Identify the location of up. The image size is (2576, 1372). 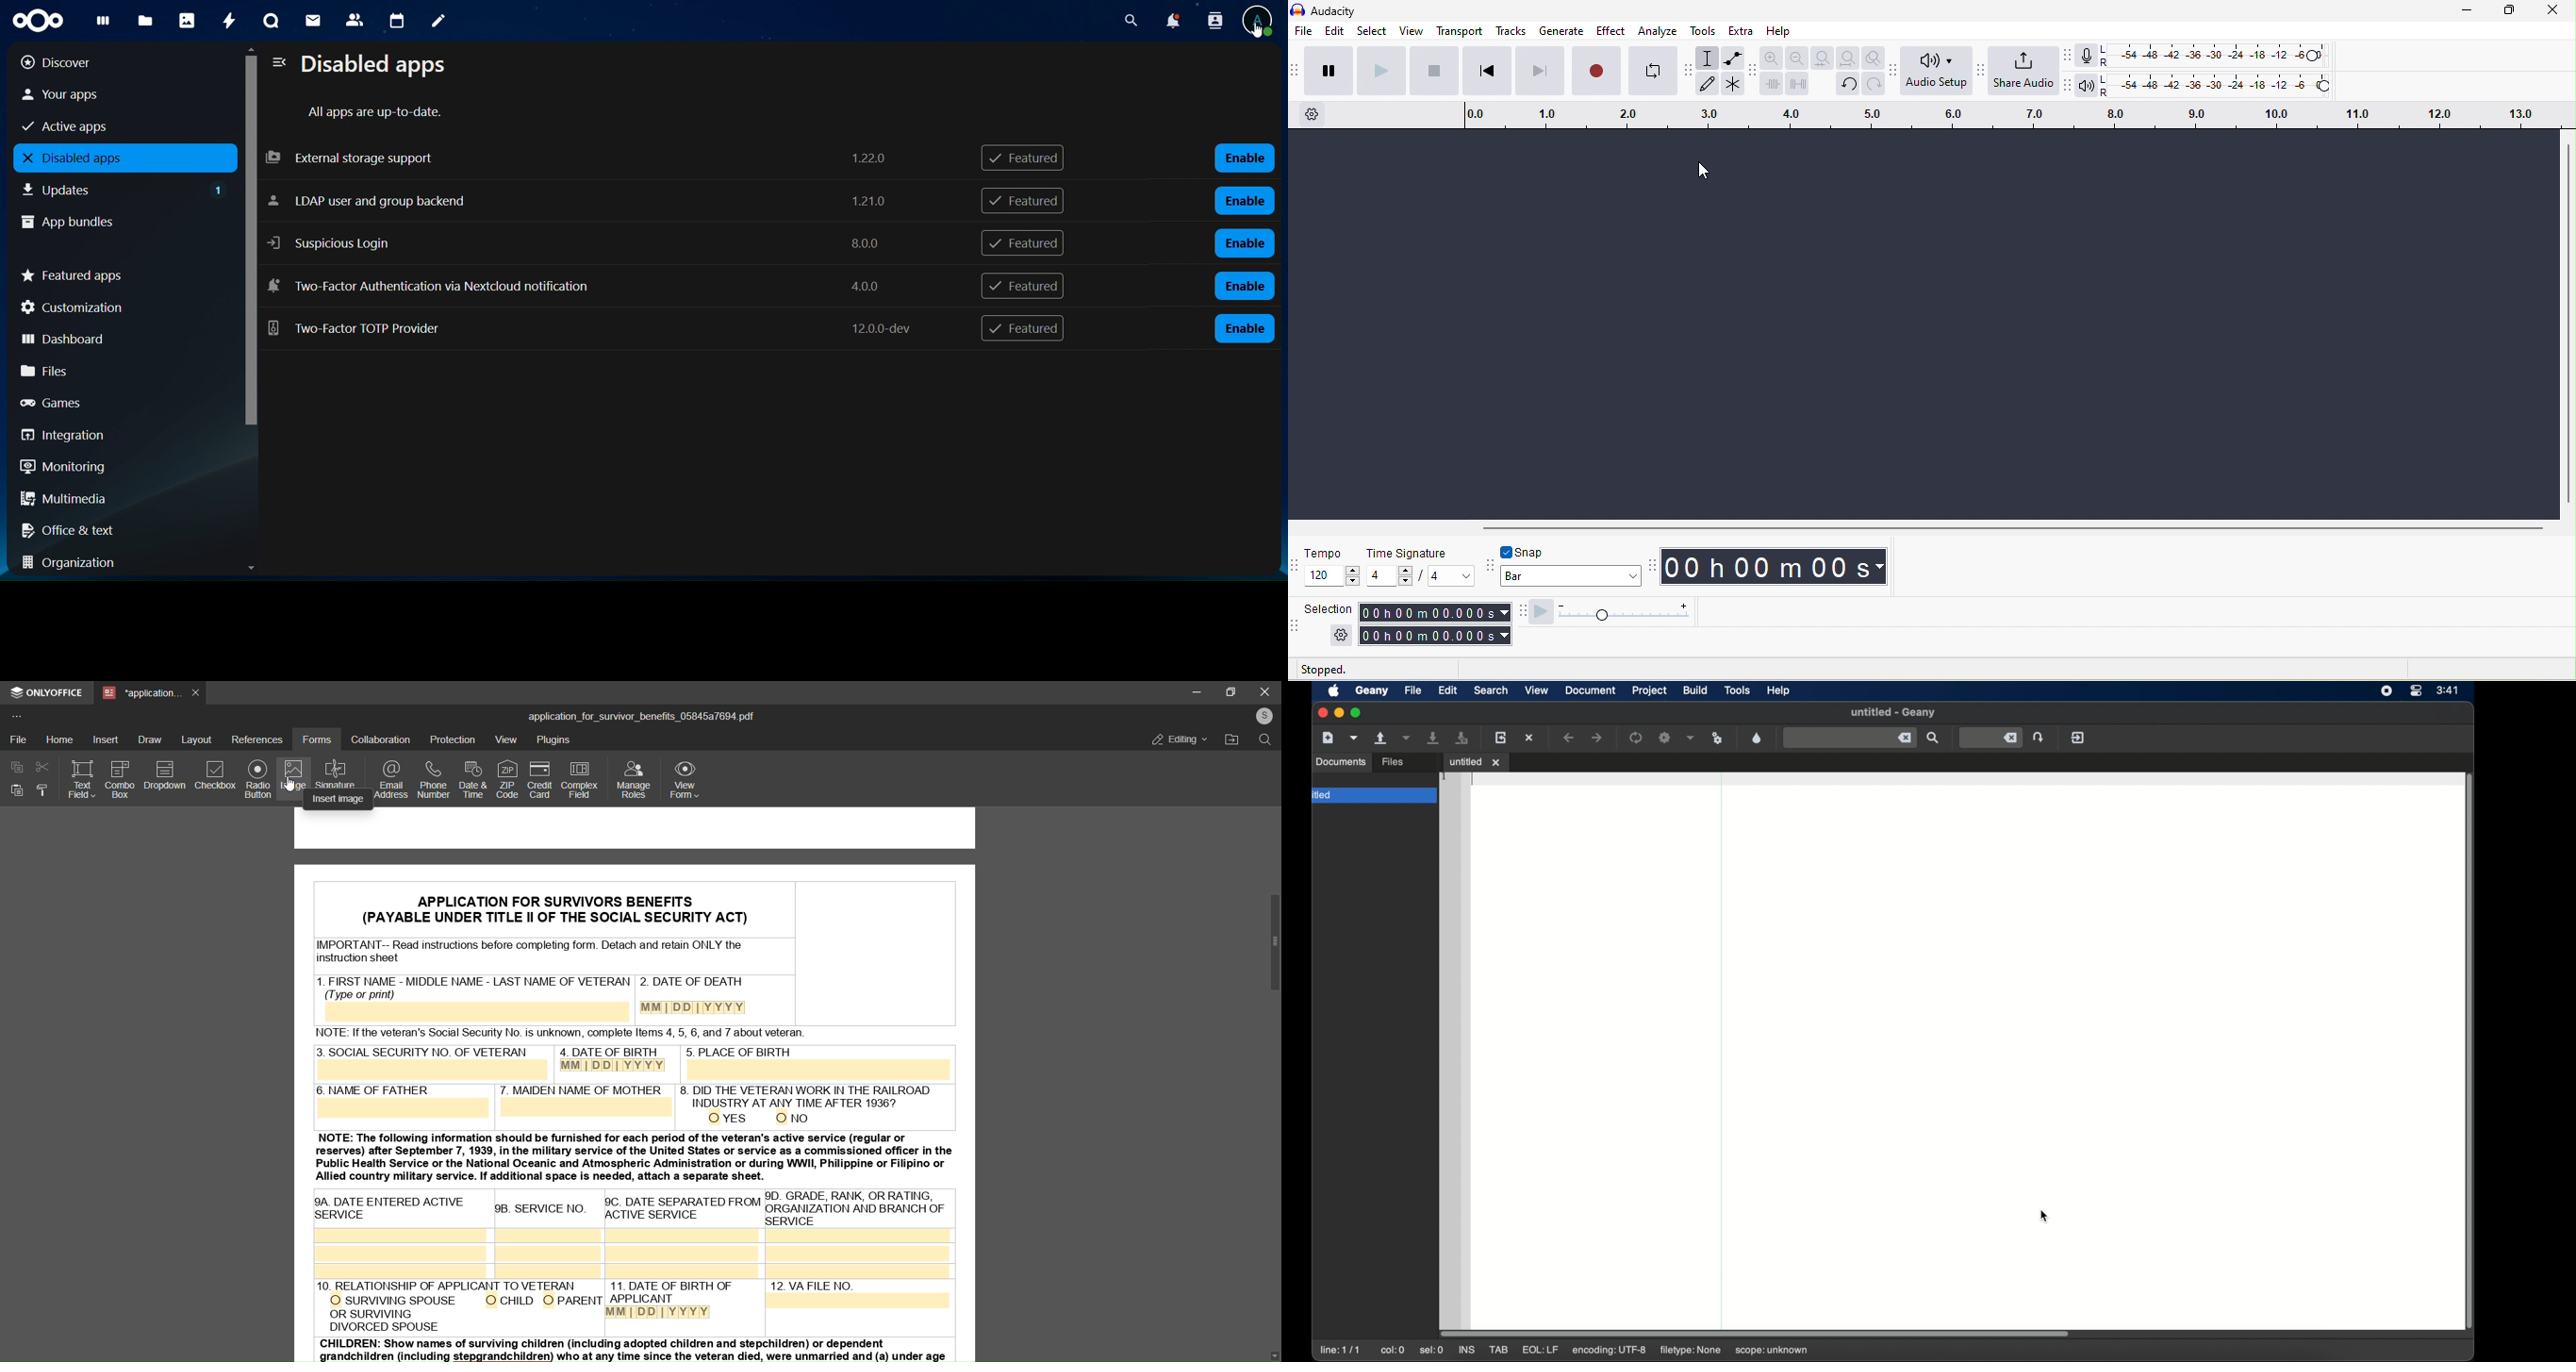
(1275, 760).